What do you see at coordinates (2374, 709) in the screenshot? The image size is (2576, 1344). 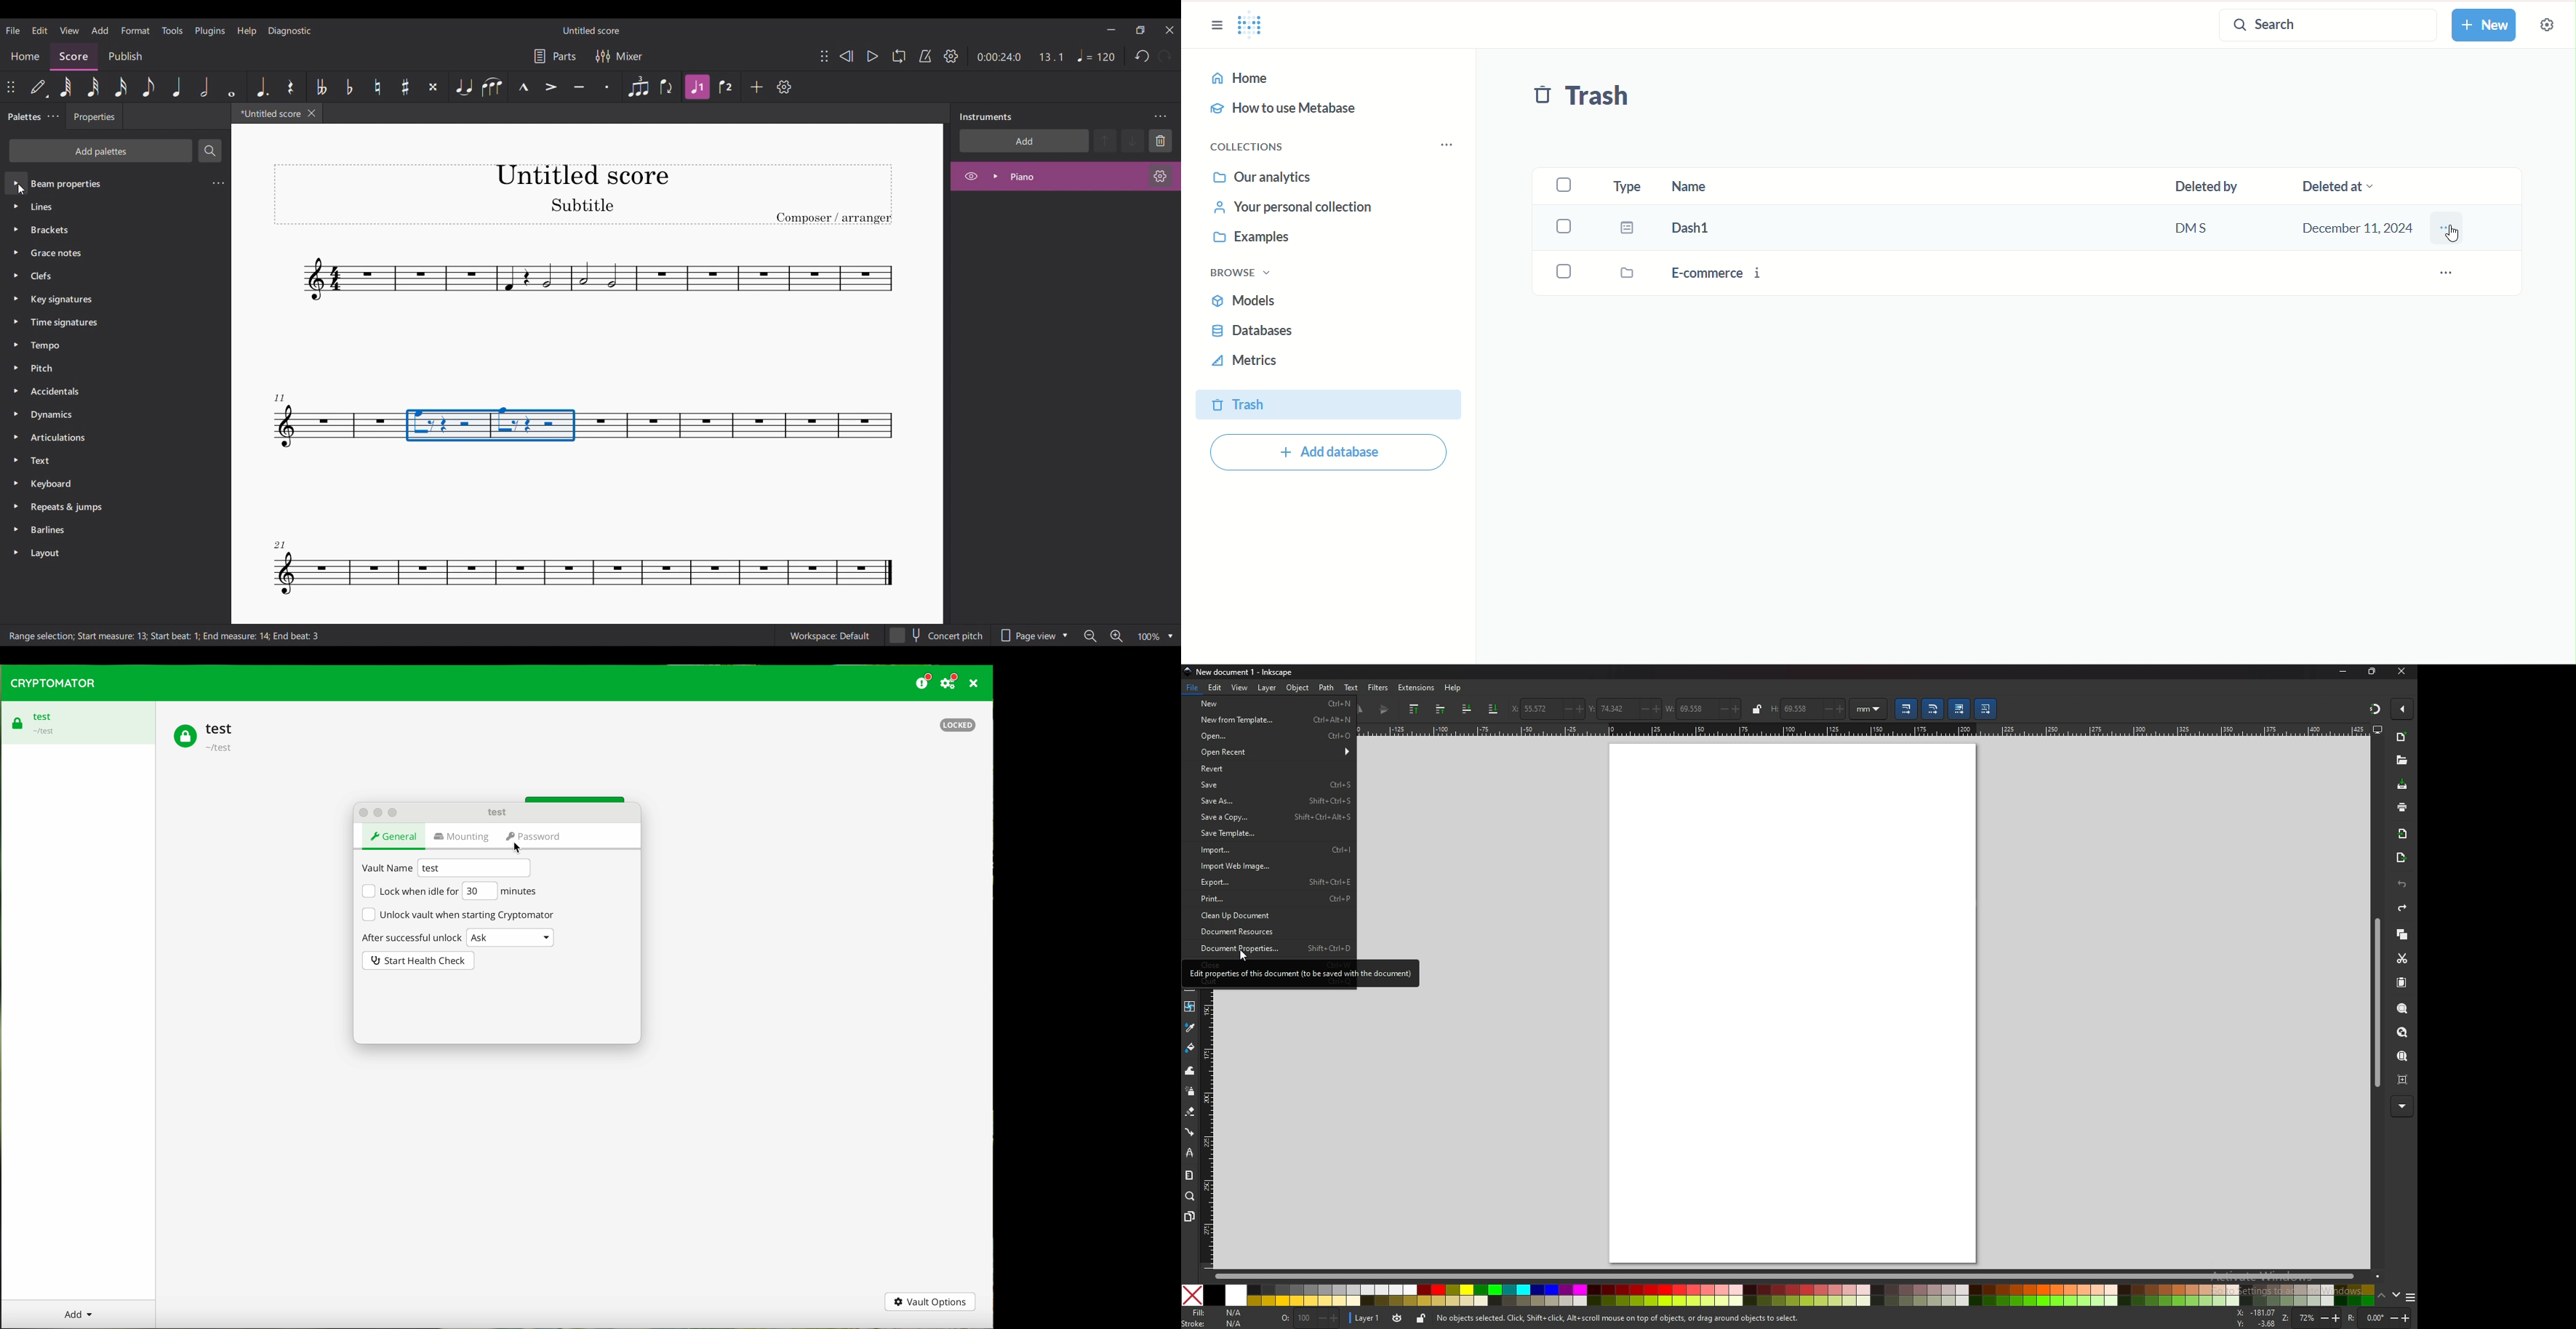 I see `snapping` at bounding box center [2374, 709].